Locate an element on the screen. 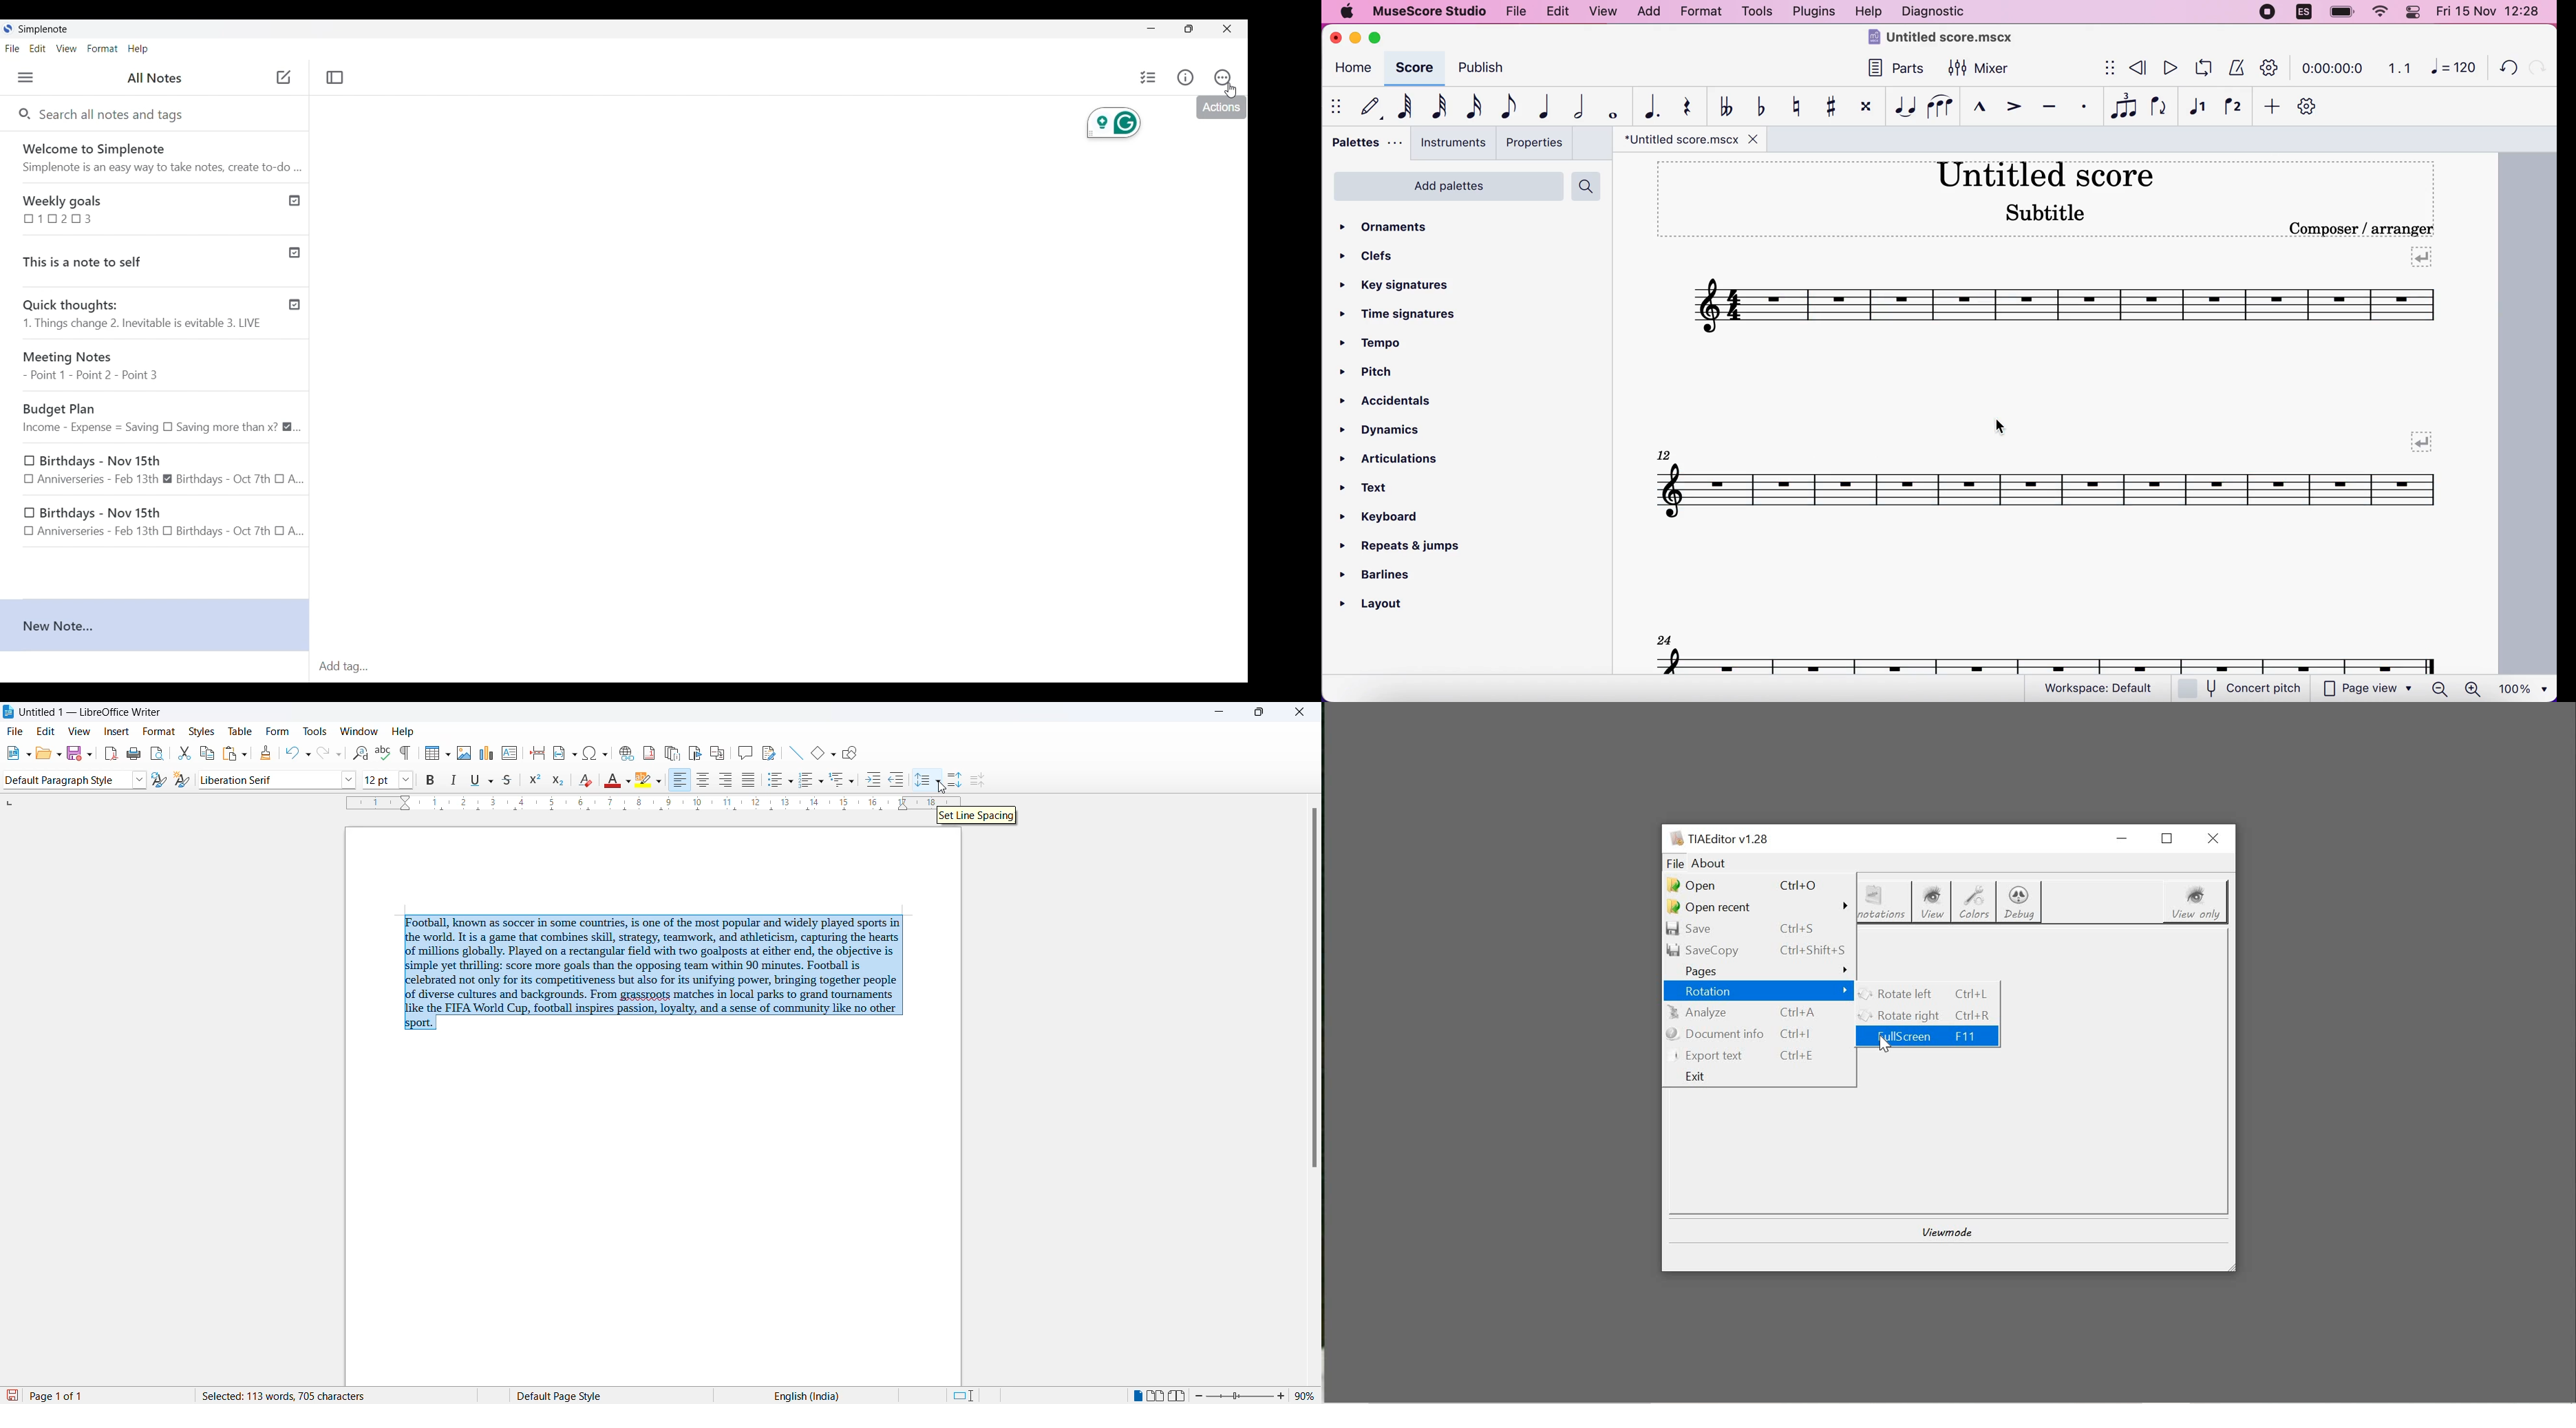  copy is located at coordinates (207, 754).